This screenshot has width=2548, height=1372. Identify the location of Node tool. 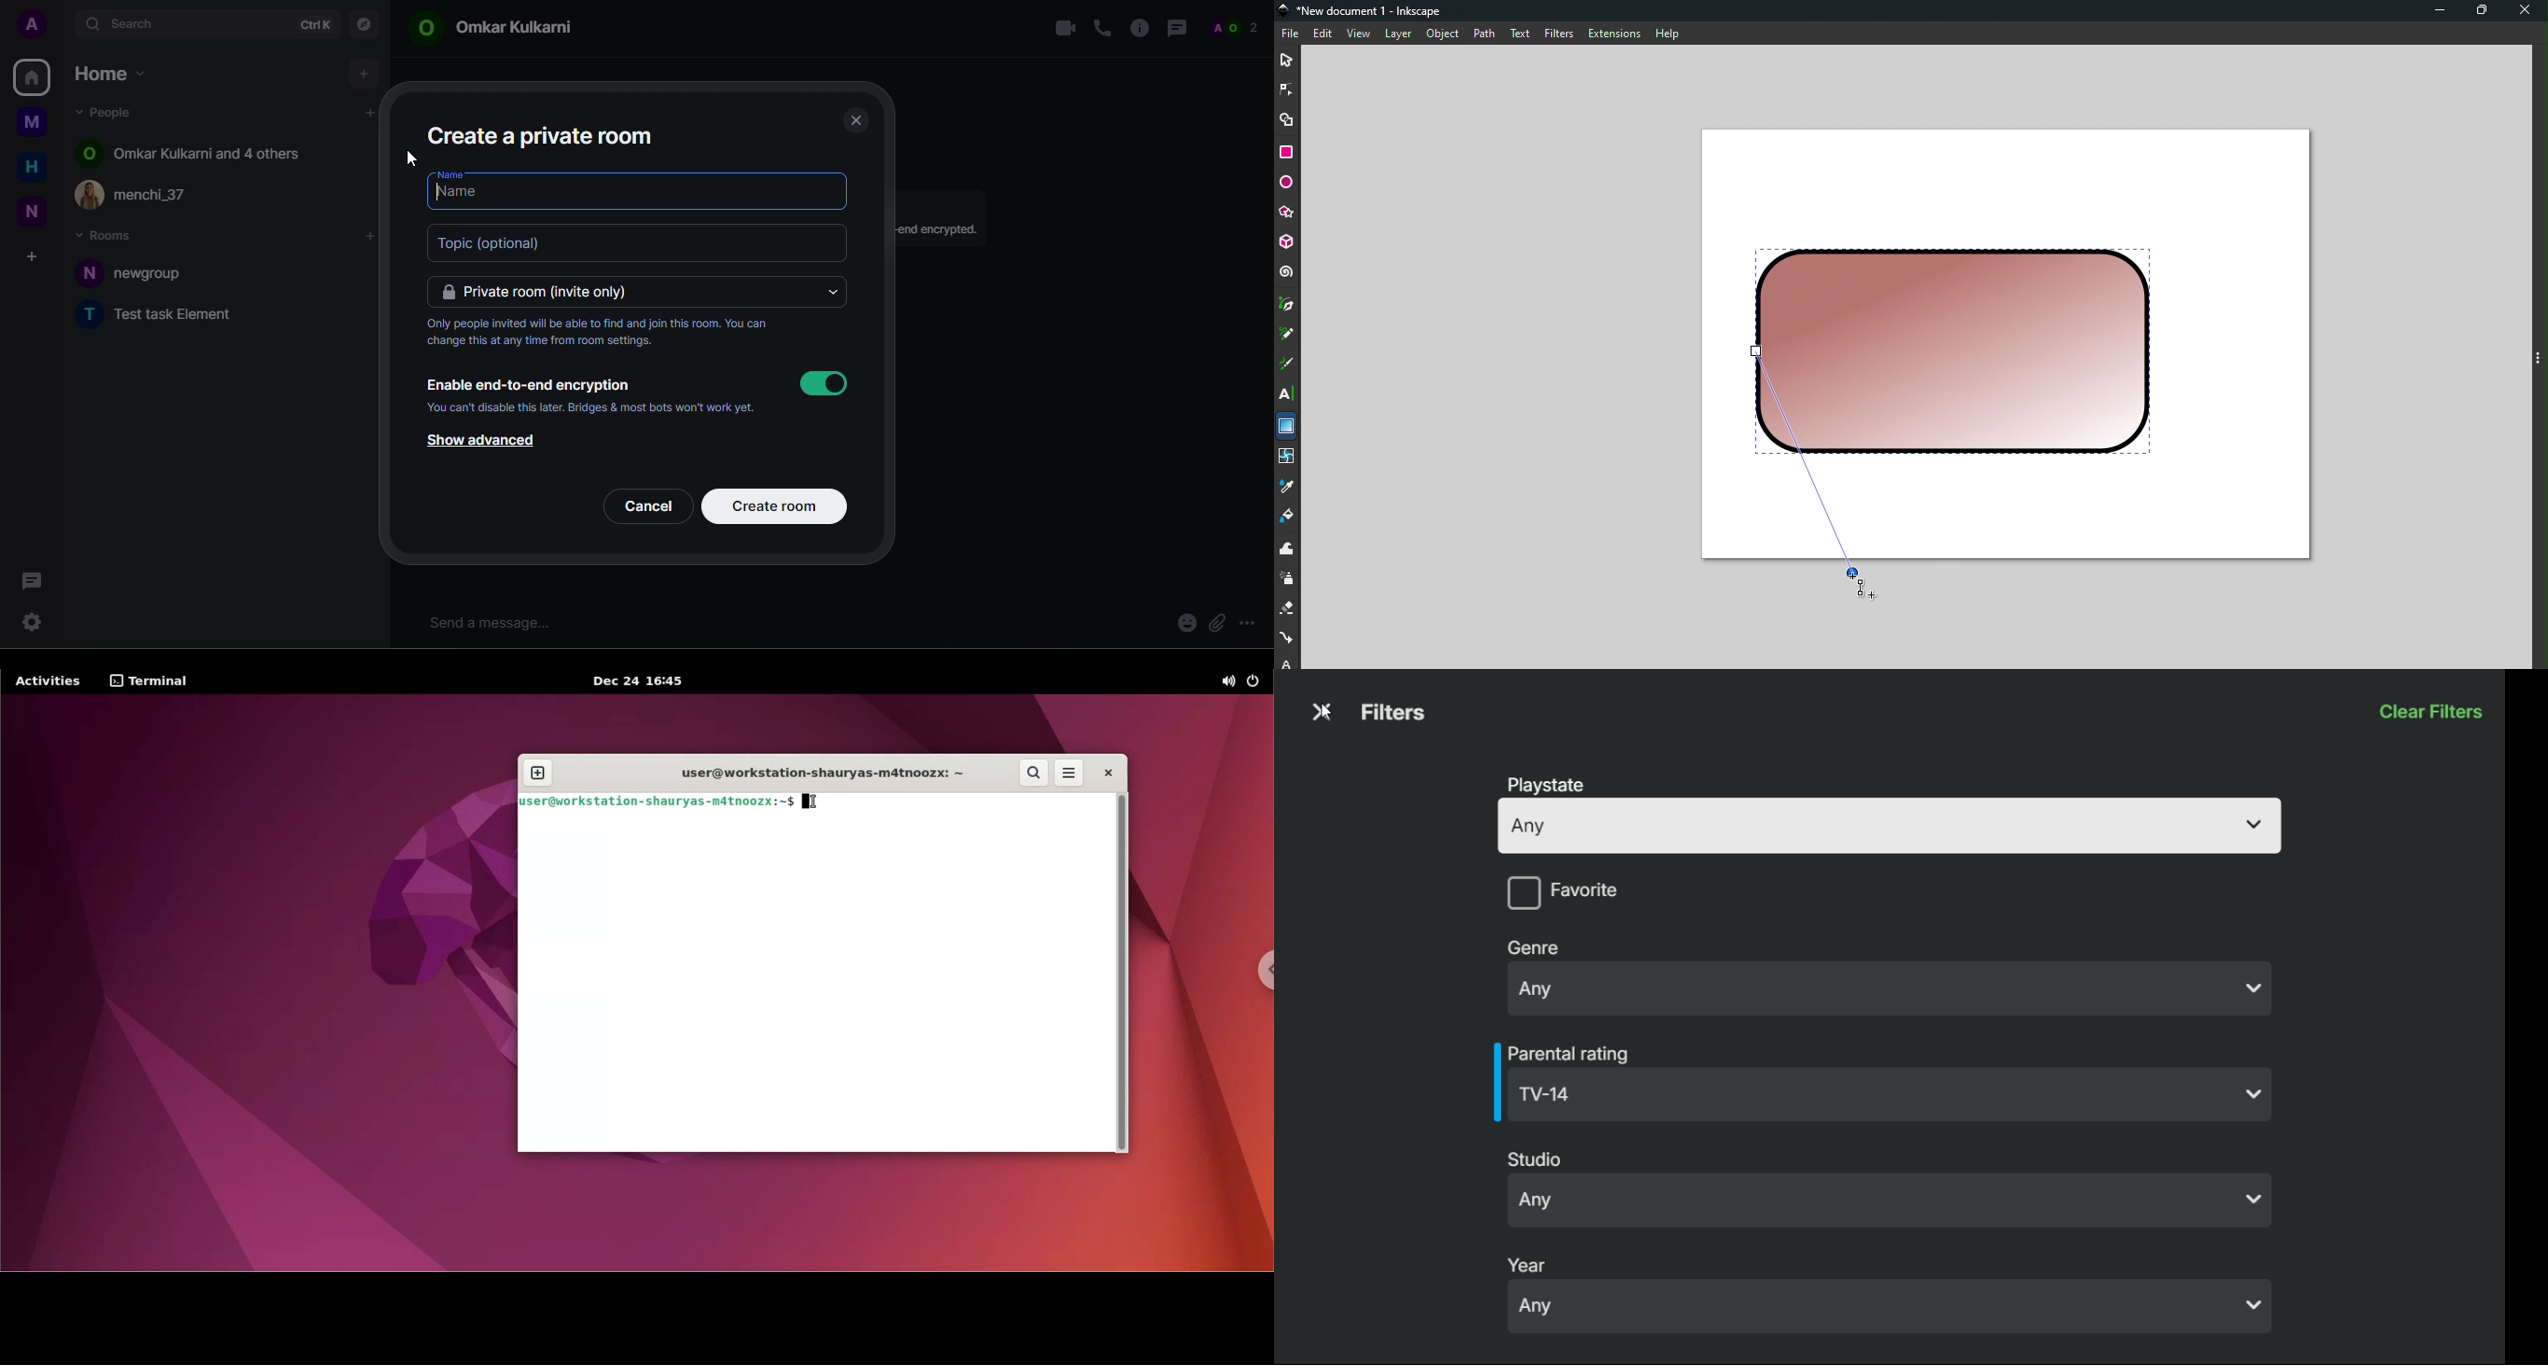
(1289, 87).